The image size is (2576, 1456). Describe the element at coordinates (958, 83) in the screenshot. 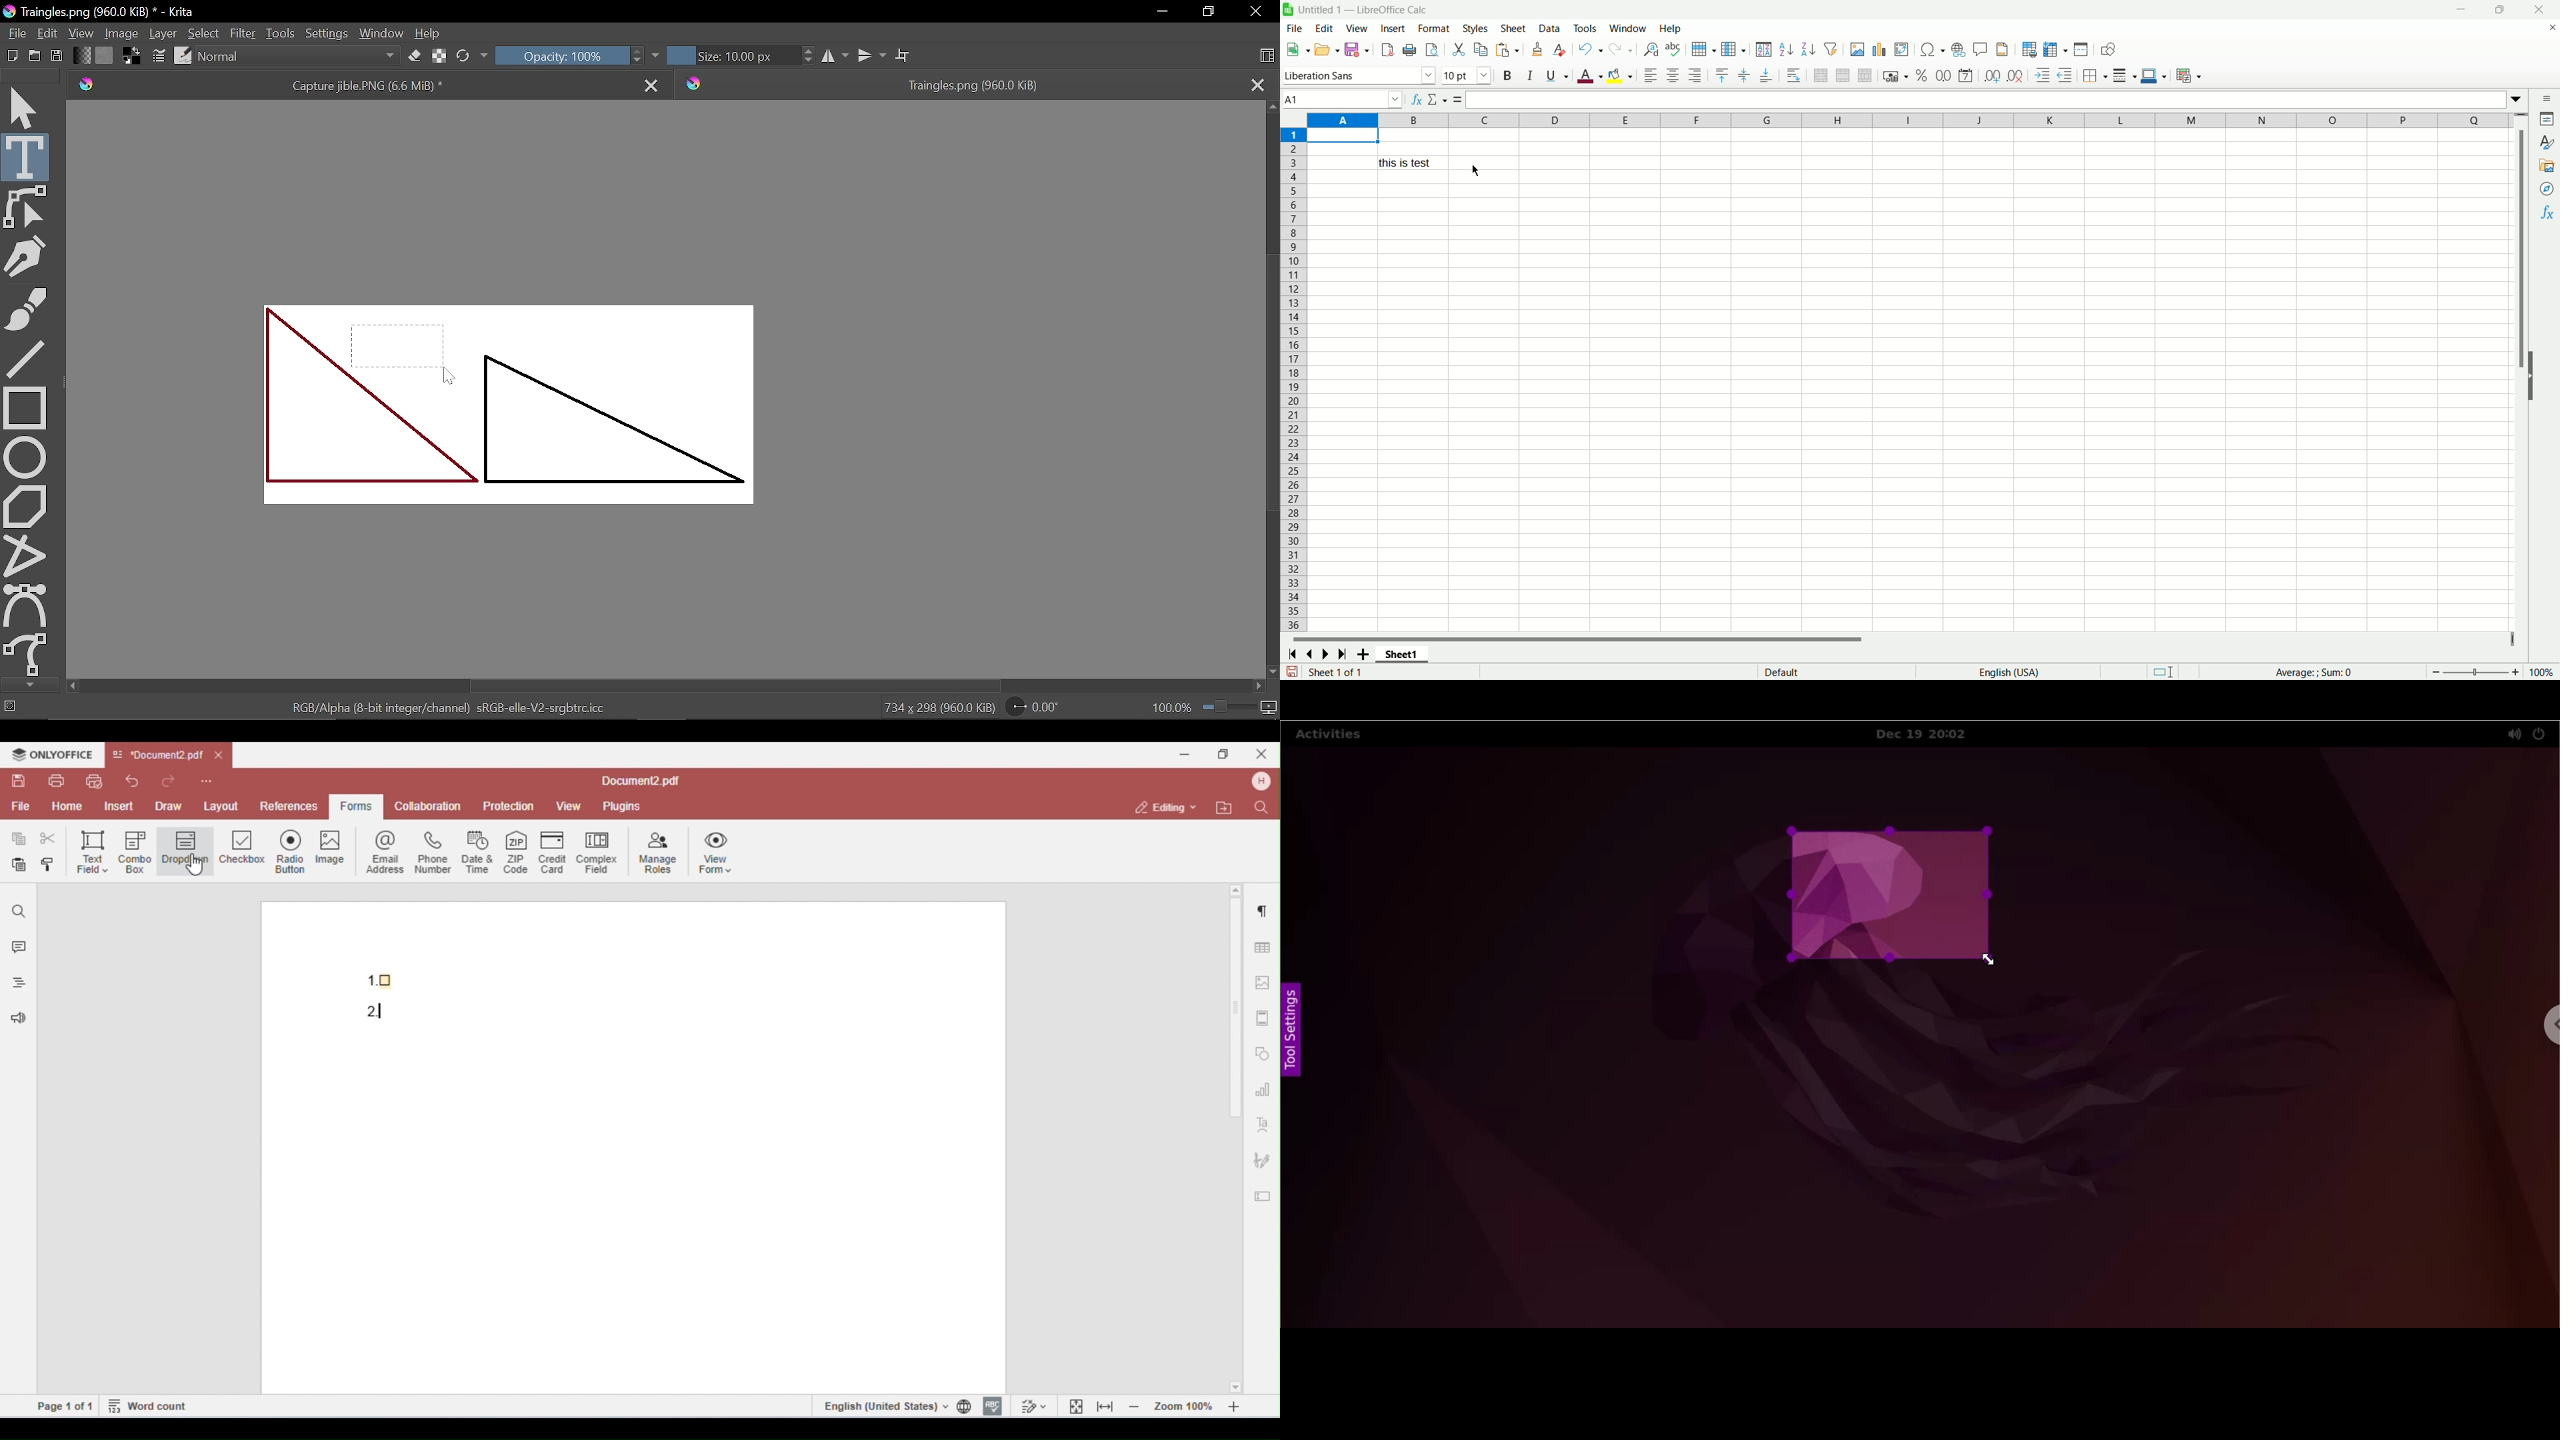

I see `tab` at that location.